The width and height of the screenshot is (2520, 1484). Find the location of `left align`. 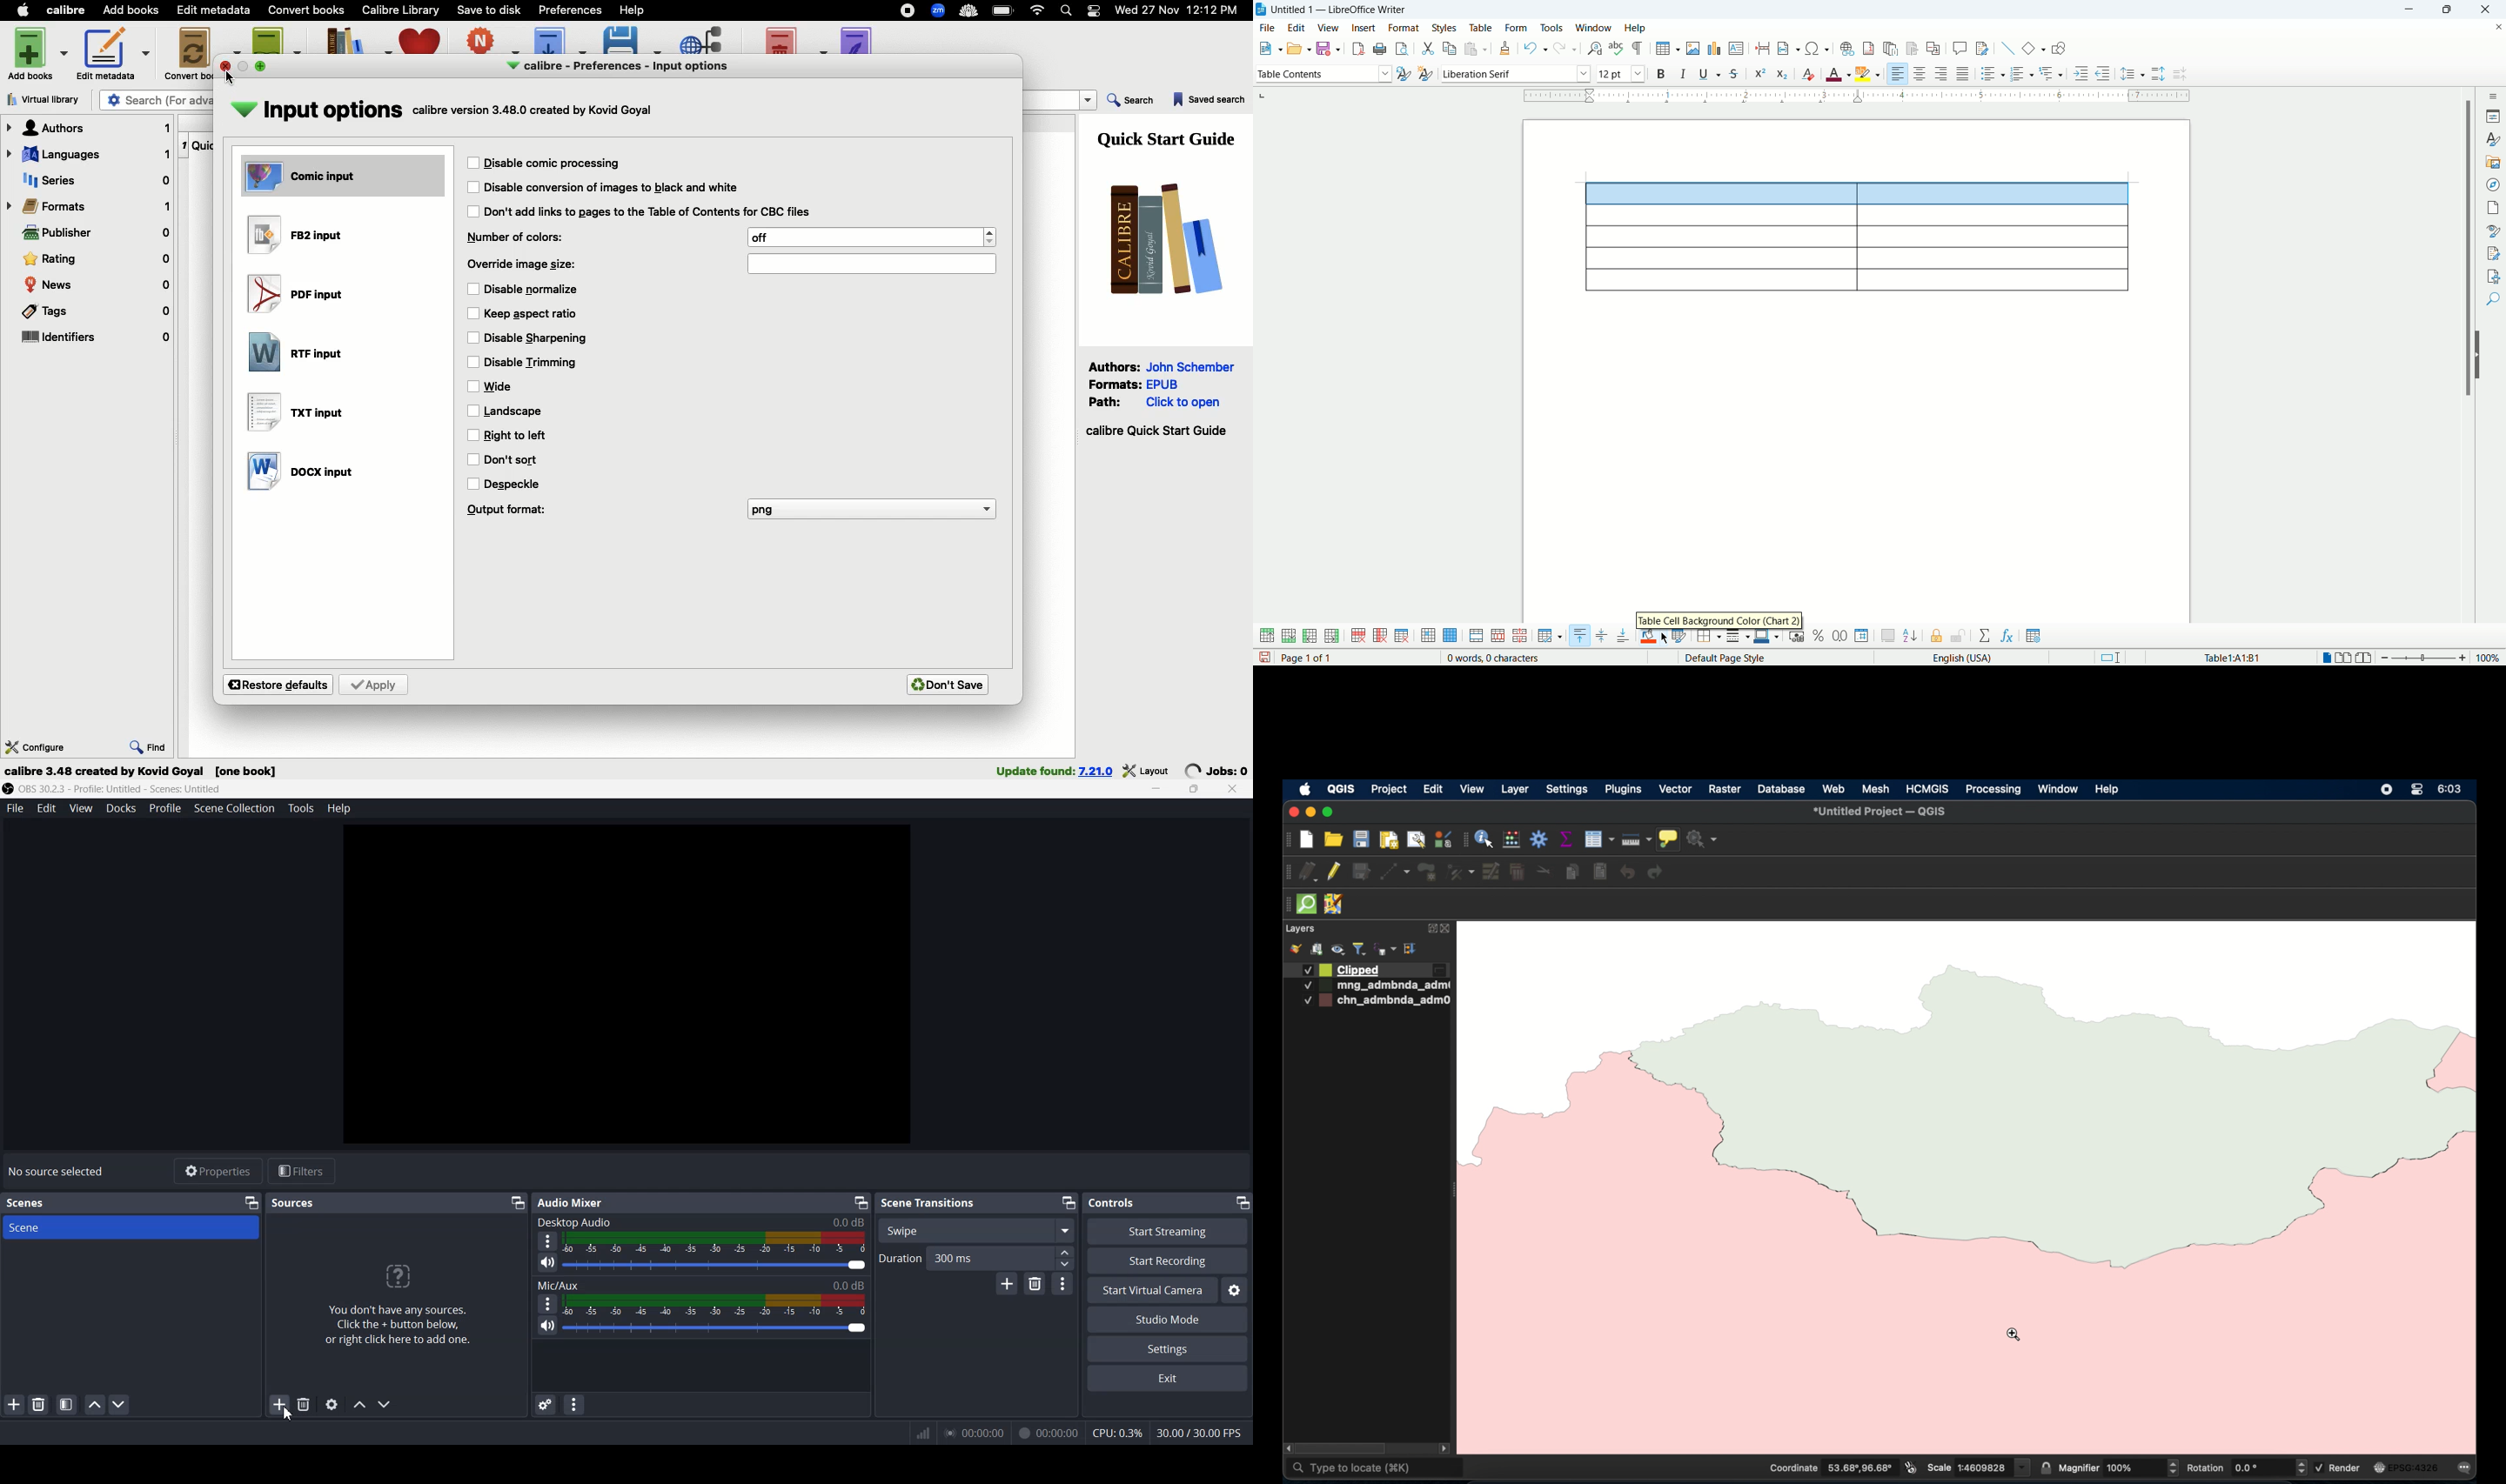

left align is located at coordinates (1941, 72).